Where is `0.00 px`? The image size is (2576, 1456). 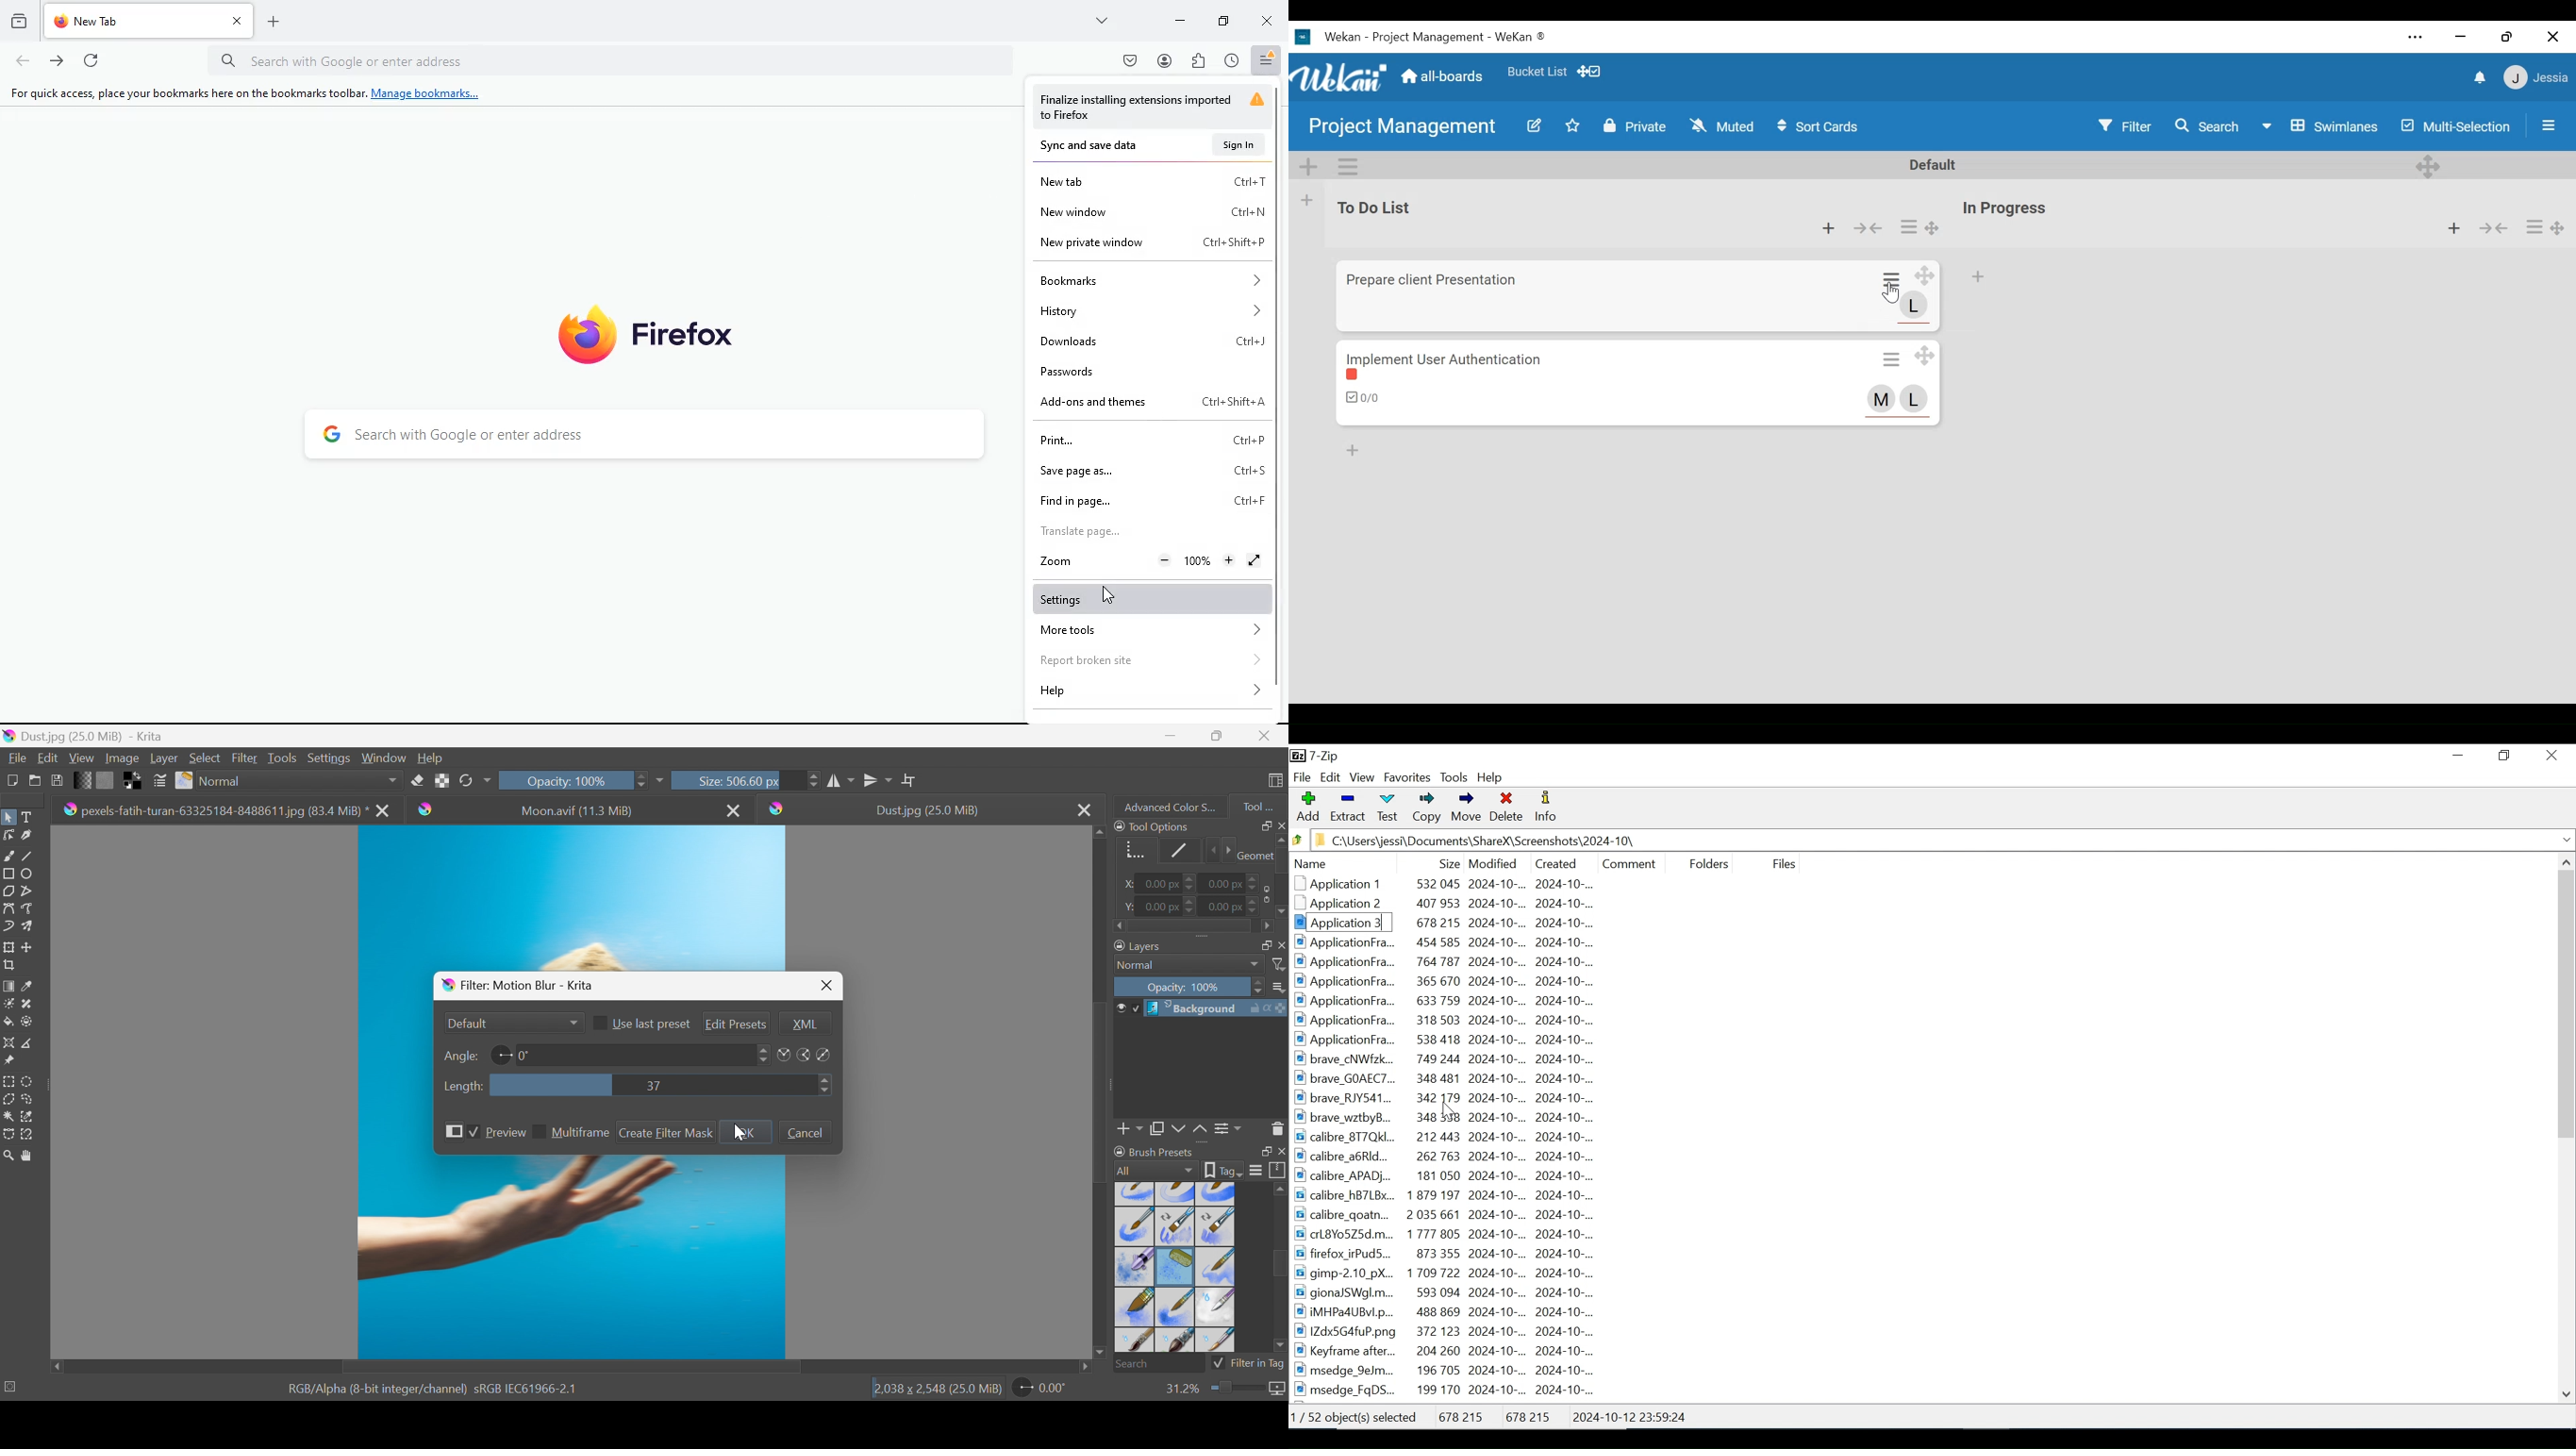 0.00 px is located at coordinates (1223, 907).